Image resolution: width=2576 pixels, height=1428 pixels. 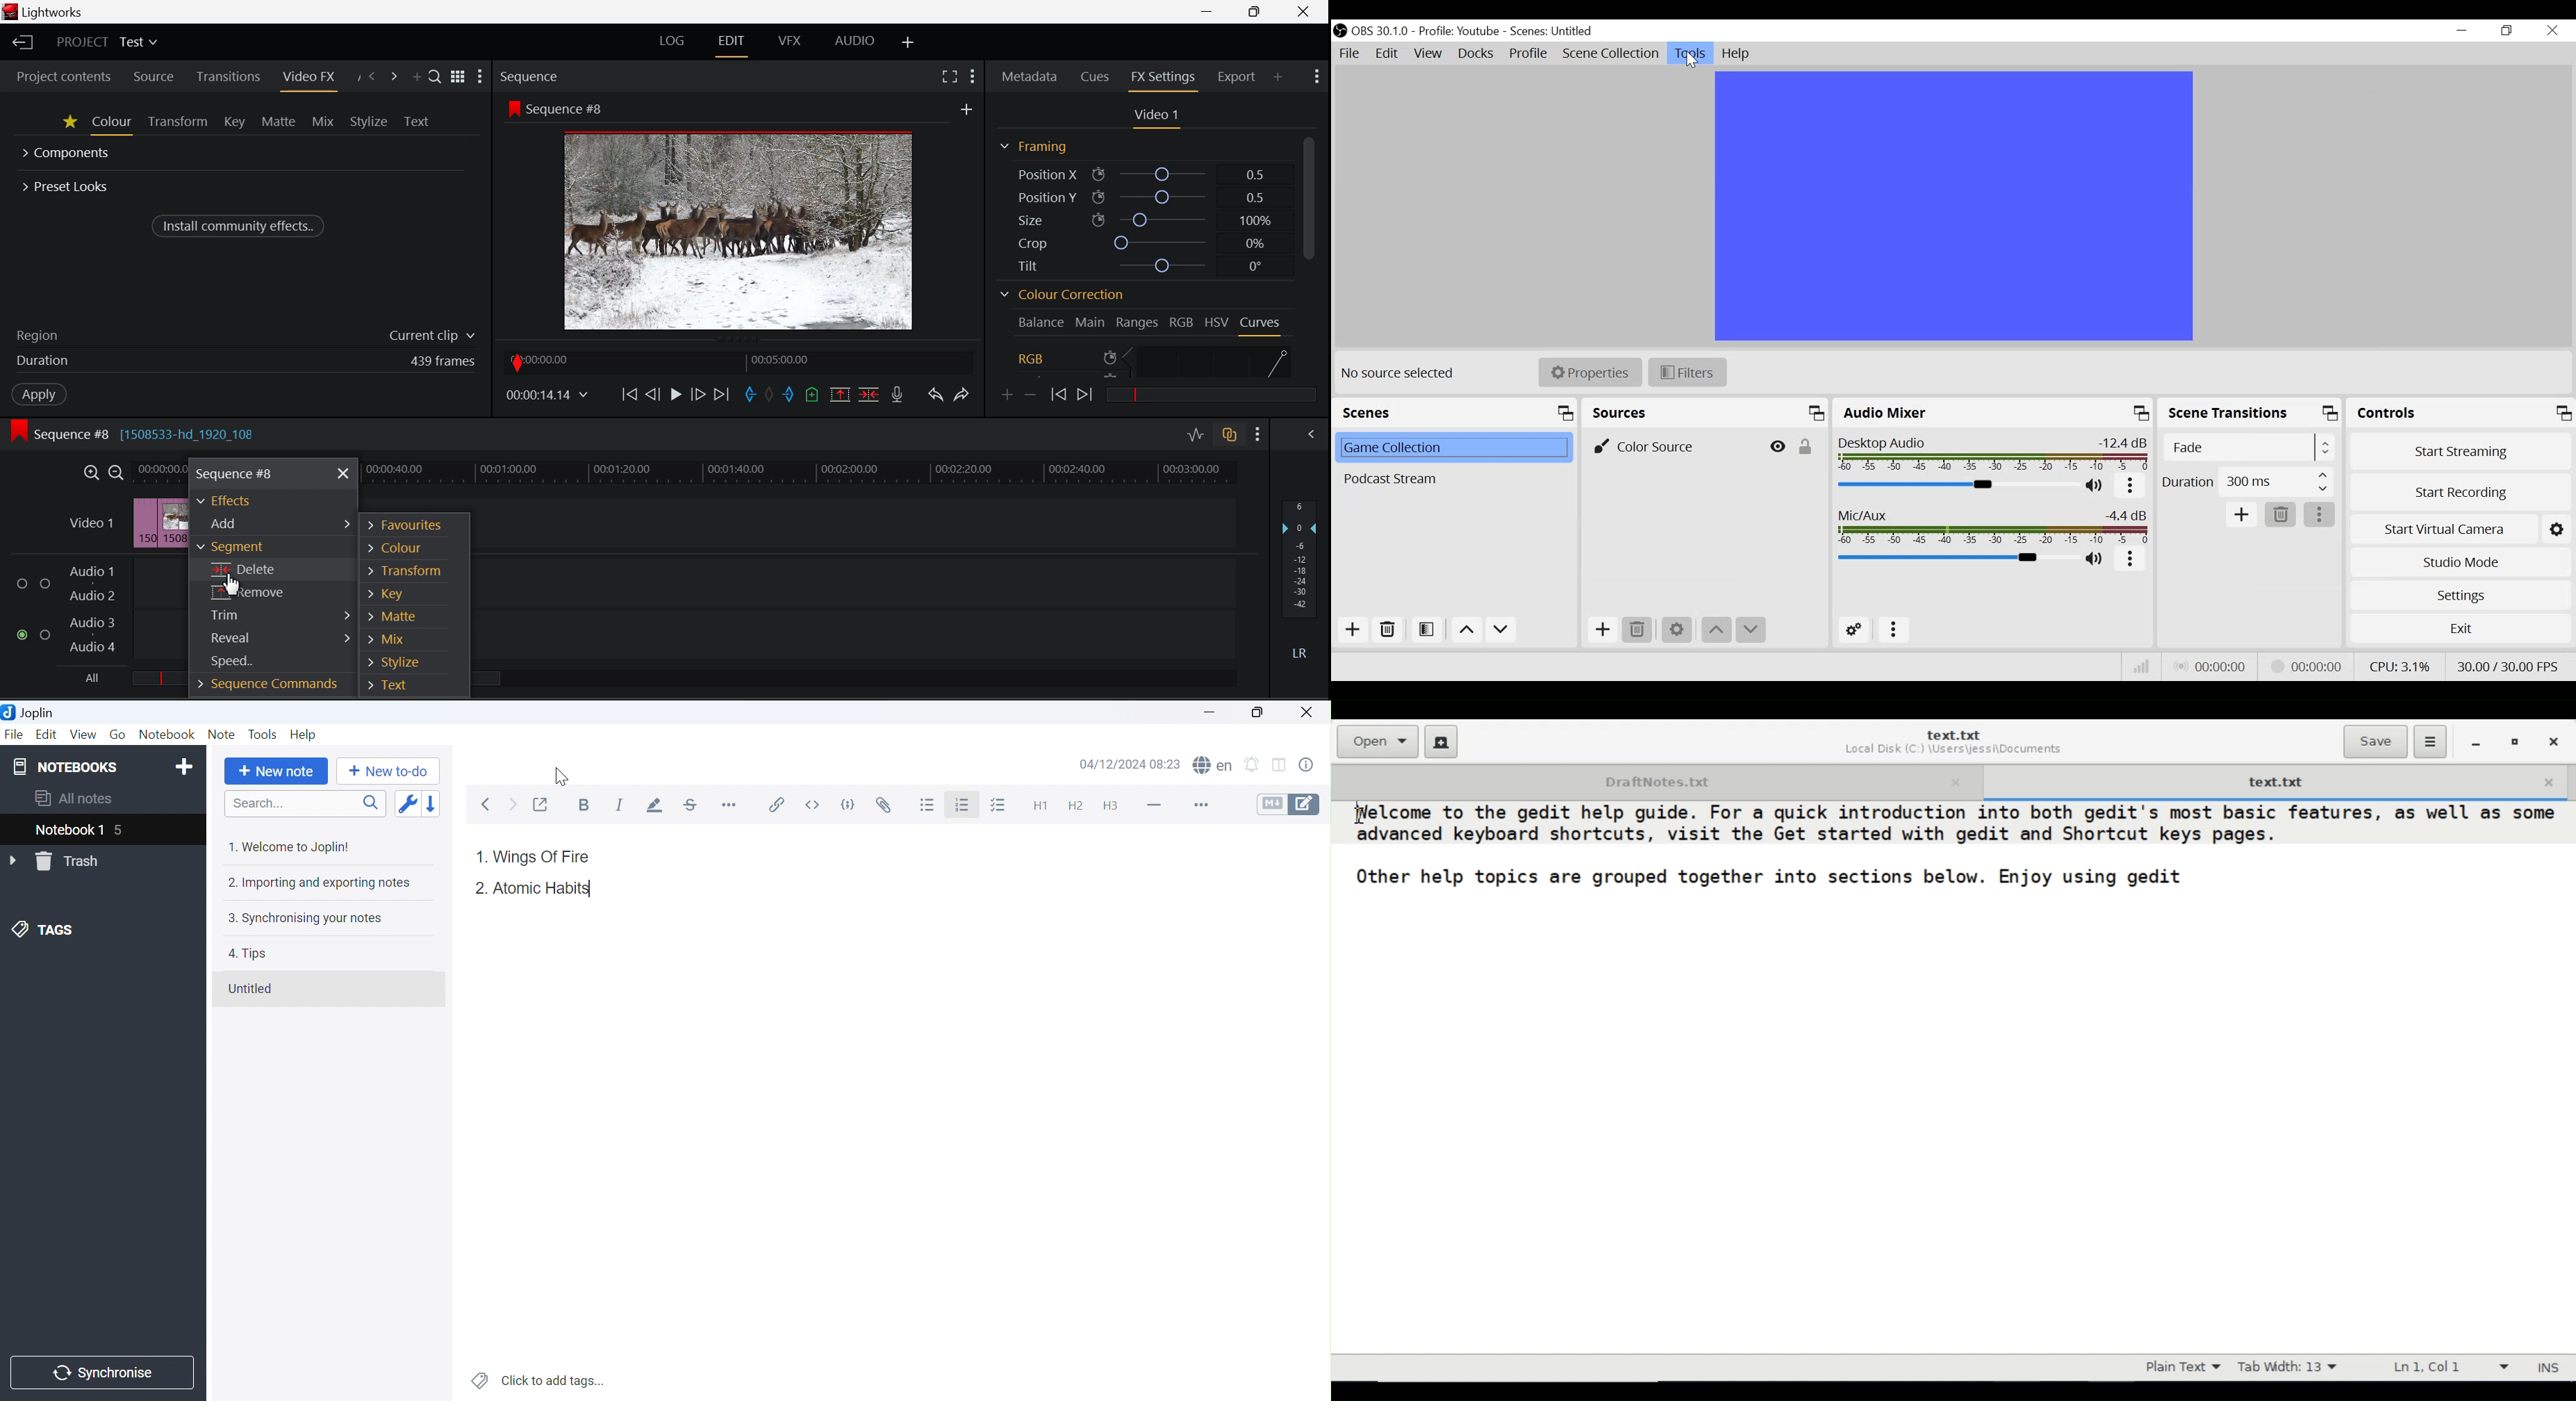 I want to click on Add , so click(x=1603, y=631).